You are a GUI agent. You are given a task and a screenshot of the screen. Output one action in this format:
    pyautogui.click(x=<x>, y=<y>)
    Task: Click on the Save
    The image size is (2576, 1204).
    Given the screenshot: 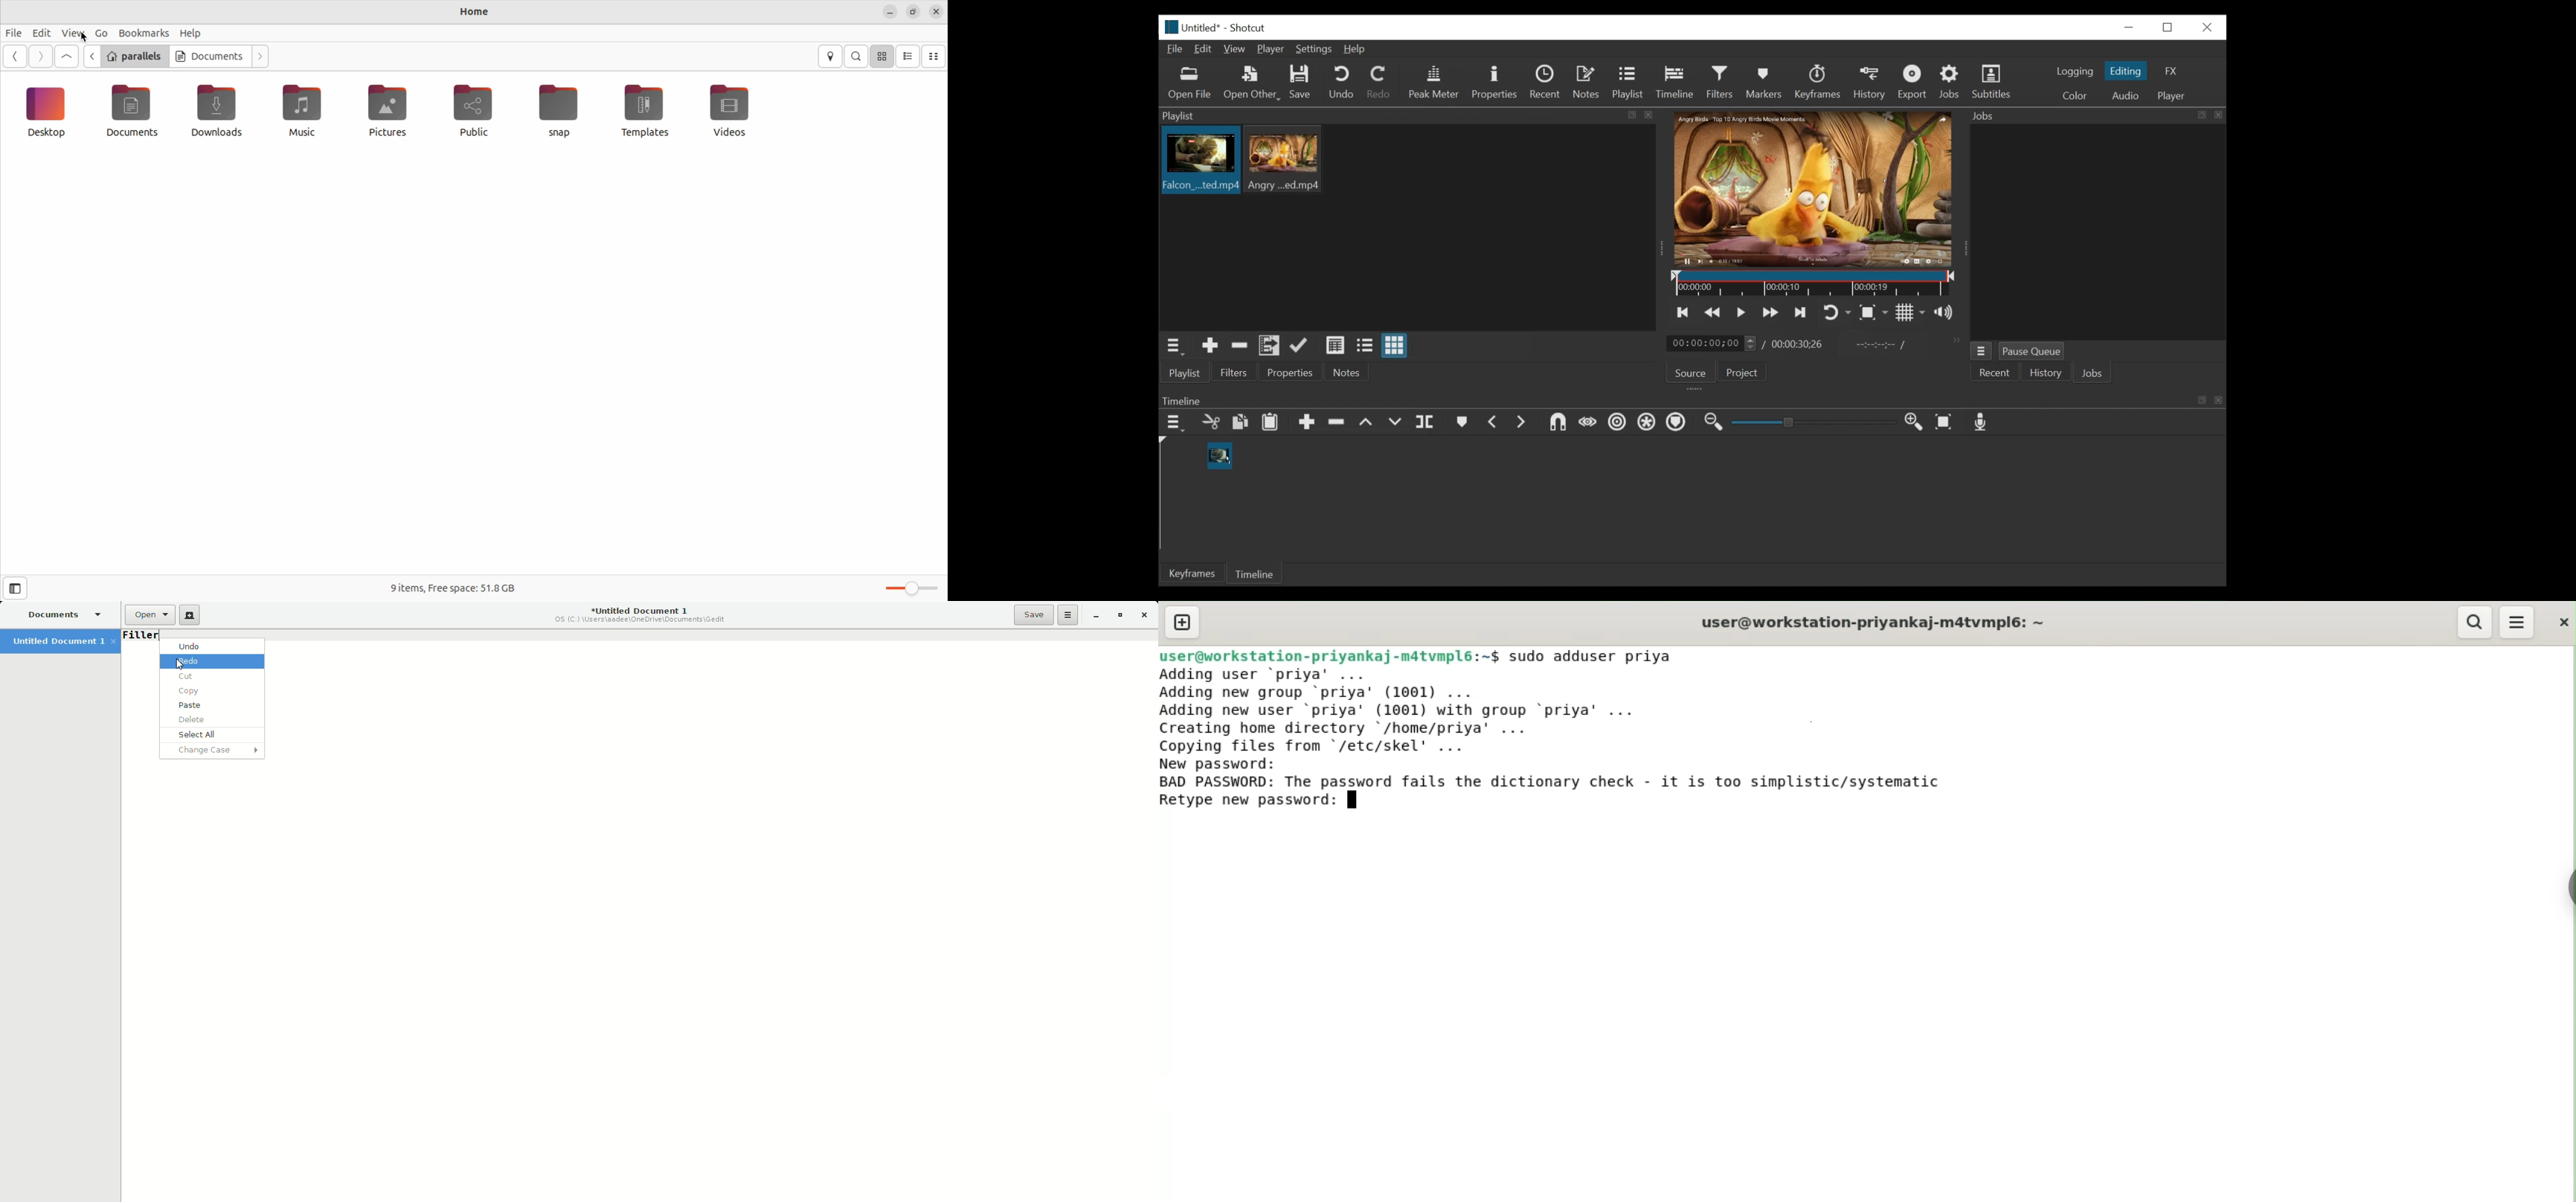 What is the action you would take?
    pyautogui.click(x=1301, y=83)
    